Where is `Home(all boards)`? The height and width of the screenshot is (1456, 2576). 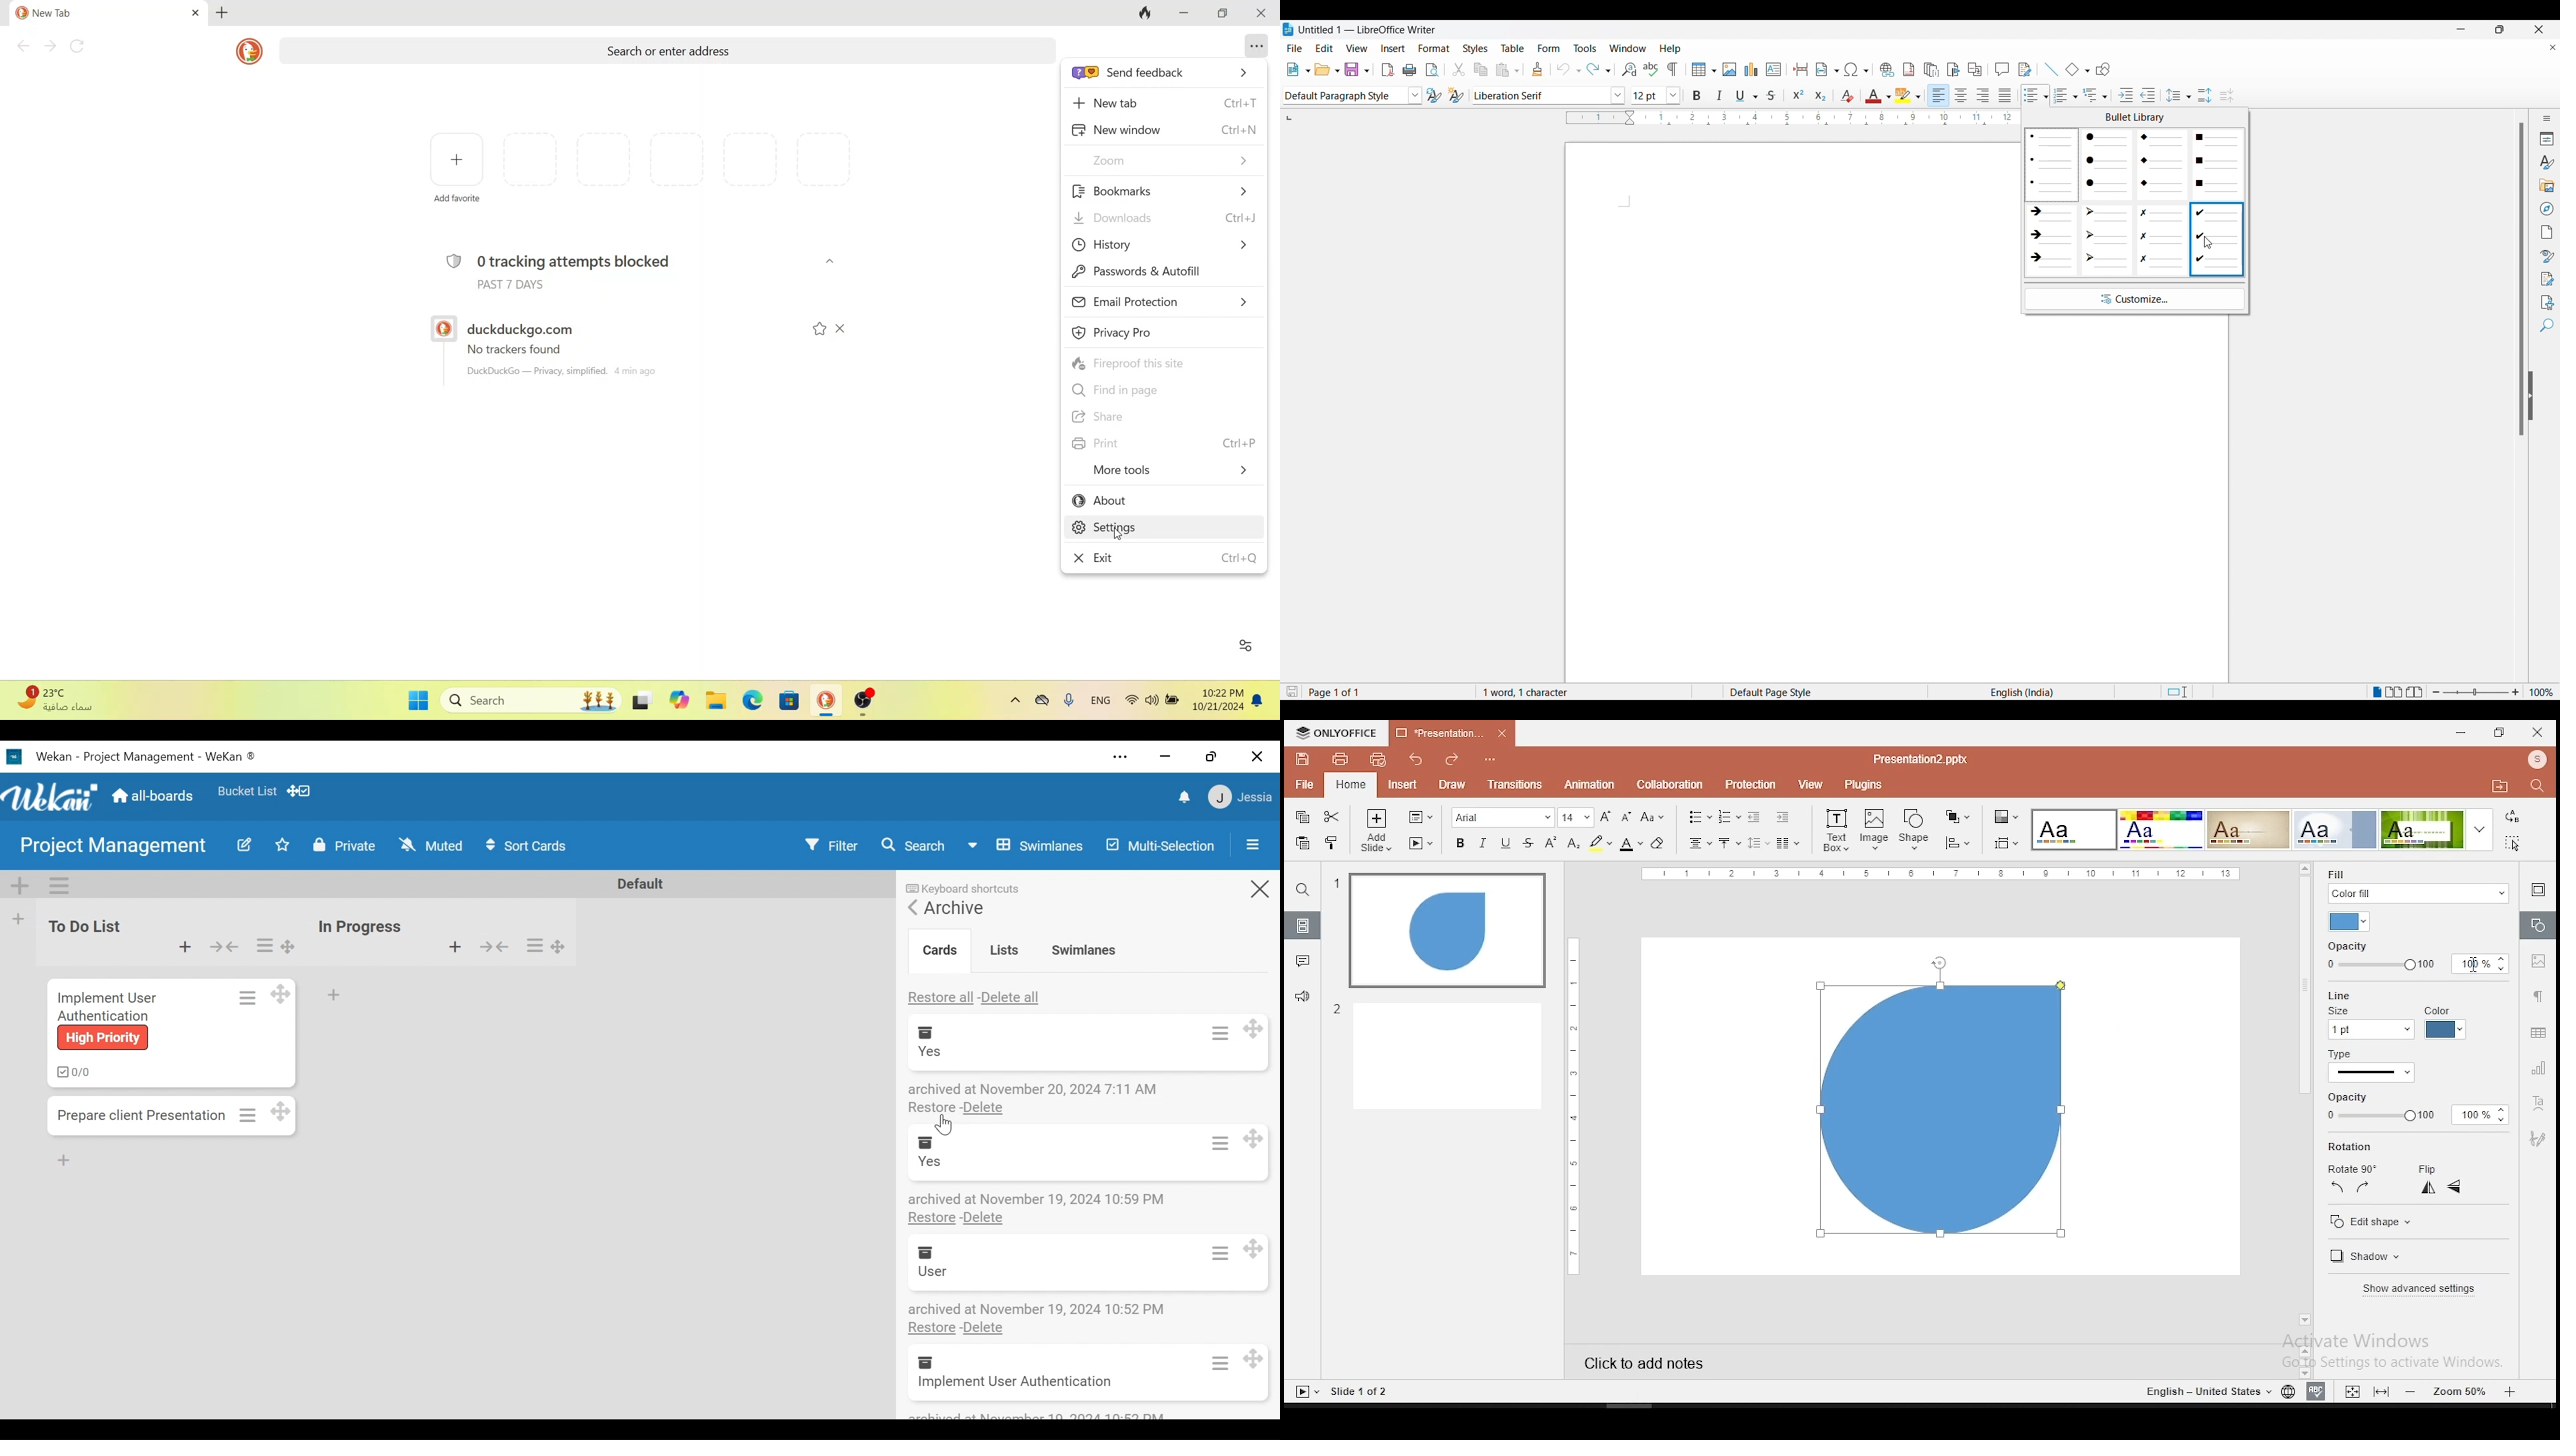 Home(all boards) is located at coordinates (154, 792).